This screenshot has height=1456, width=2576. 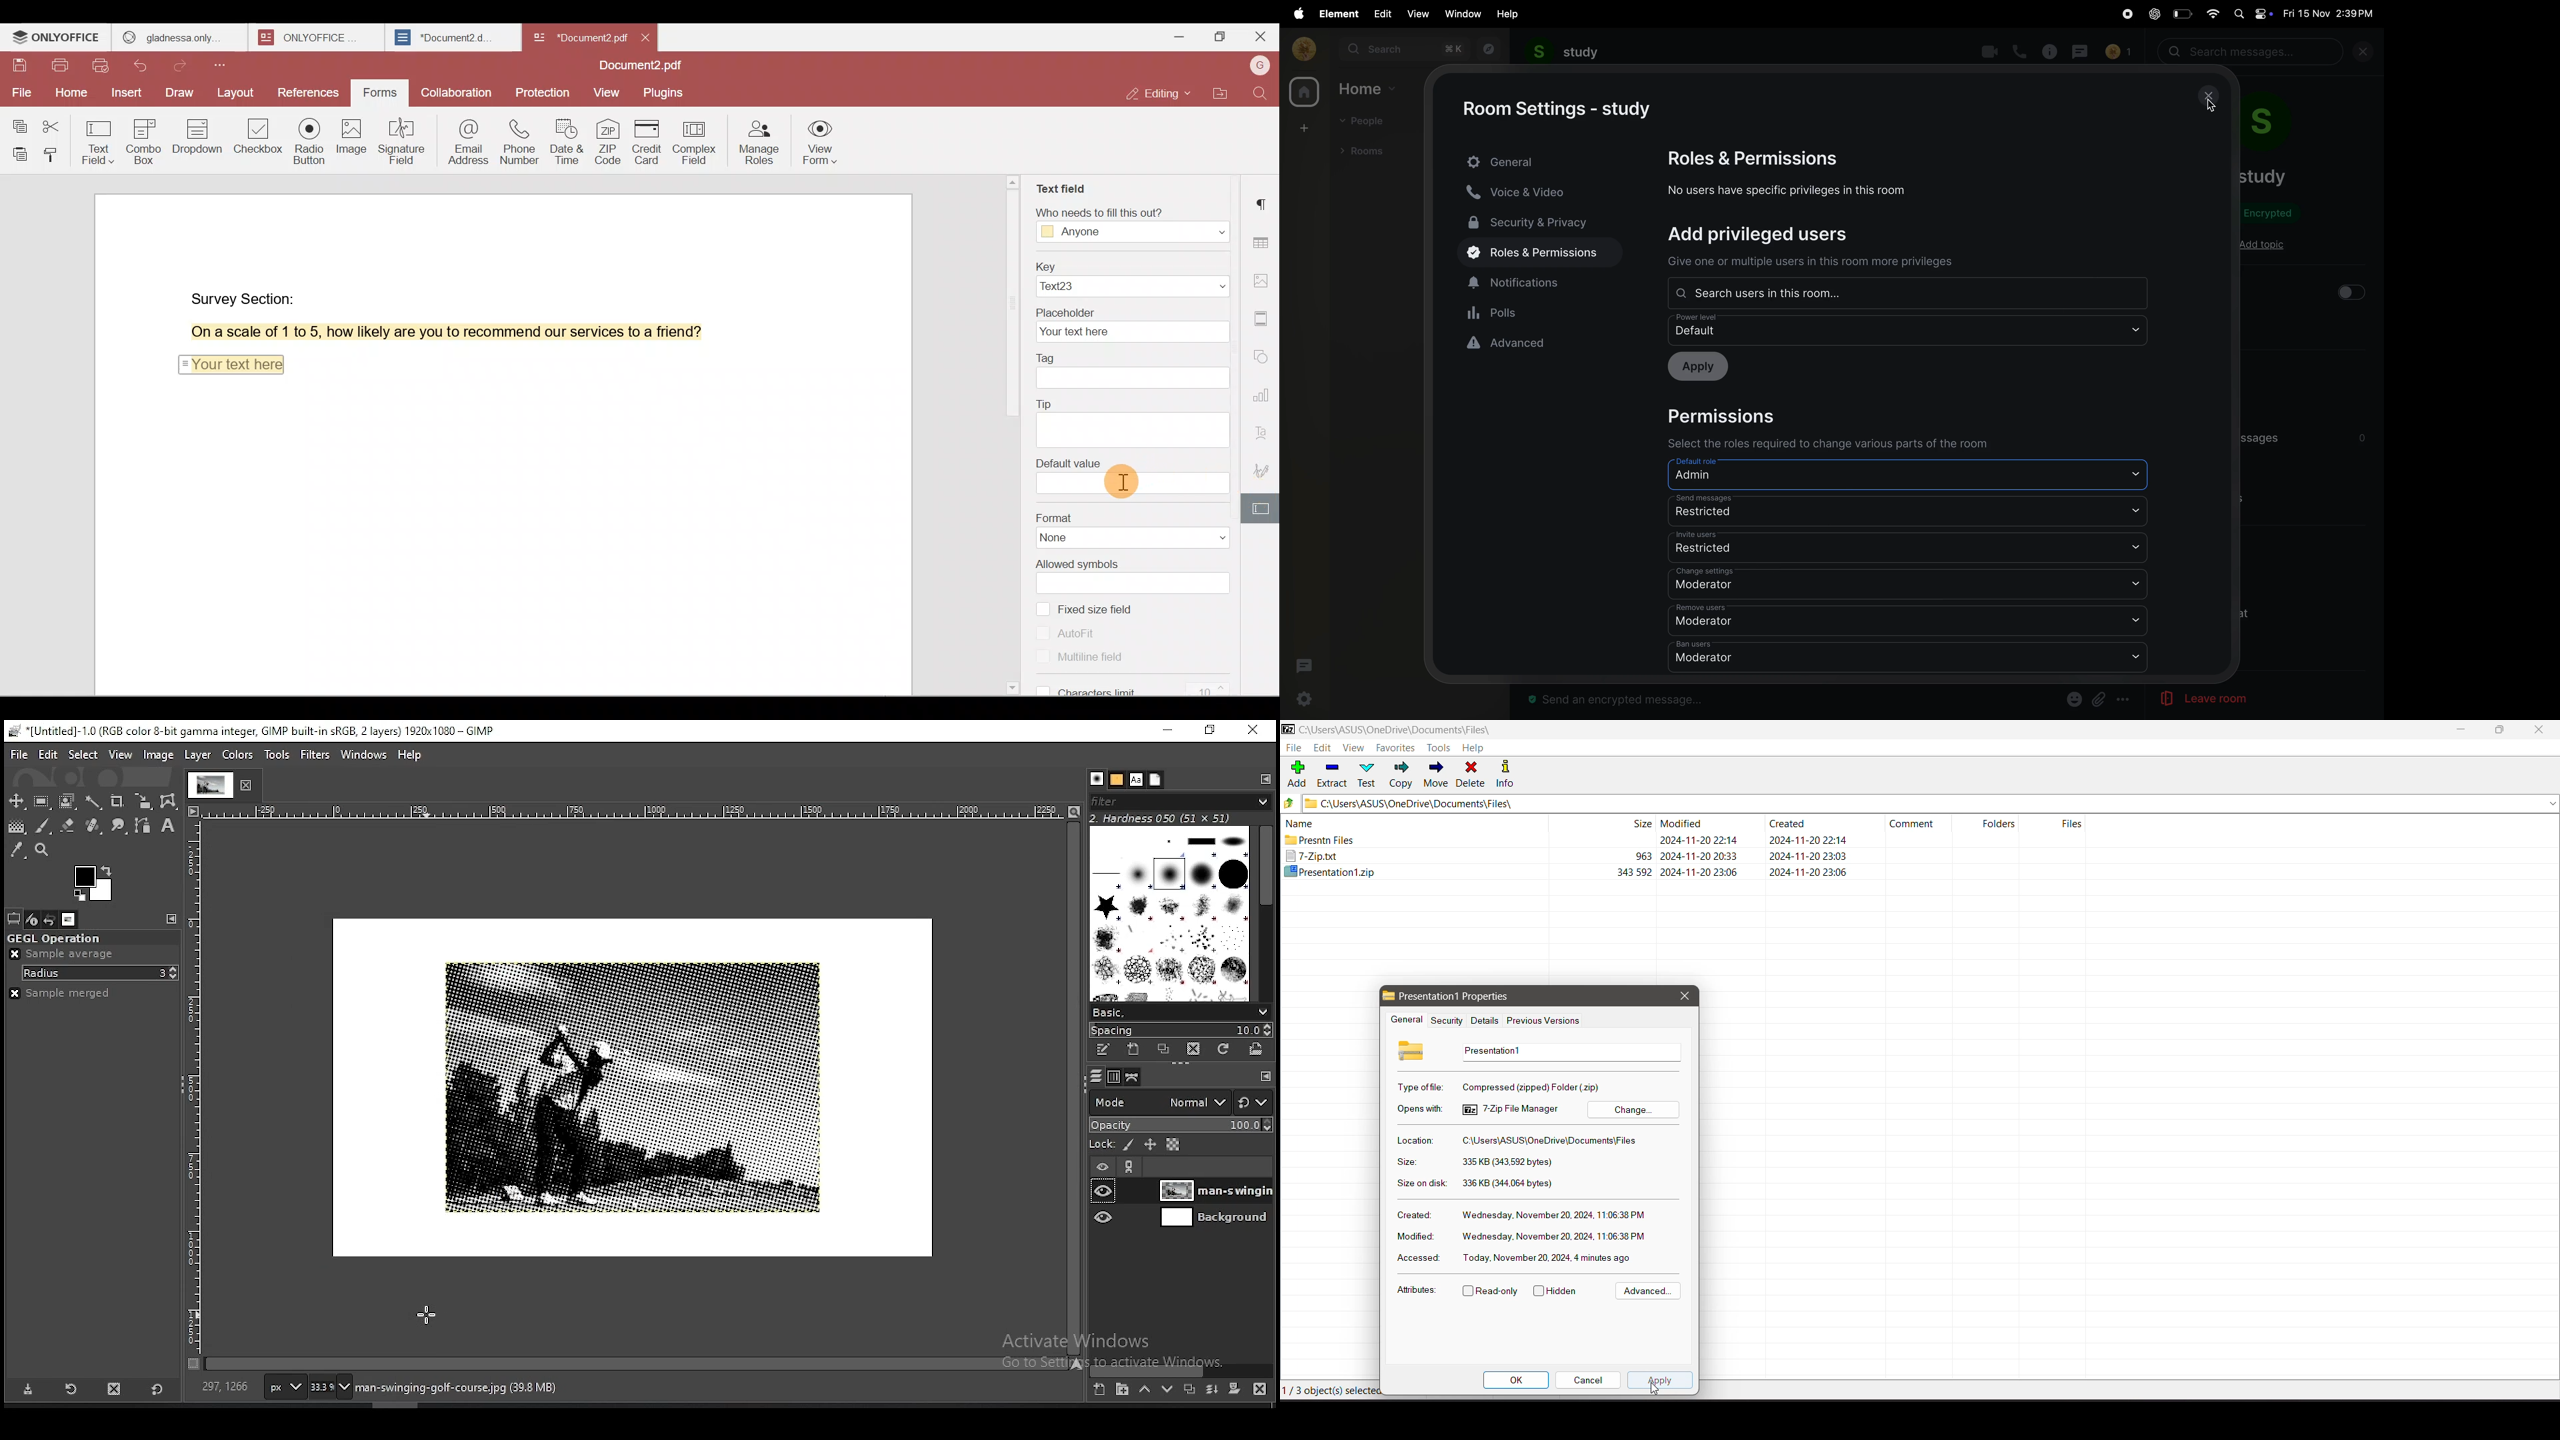 What do you see at coordinates (181, 94) in the screenshot?
I see `Draw` at bounding box center [181, 94].